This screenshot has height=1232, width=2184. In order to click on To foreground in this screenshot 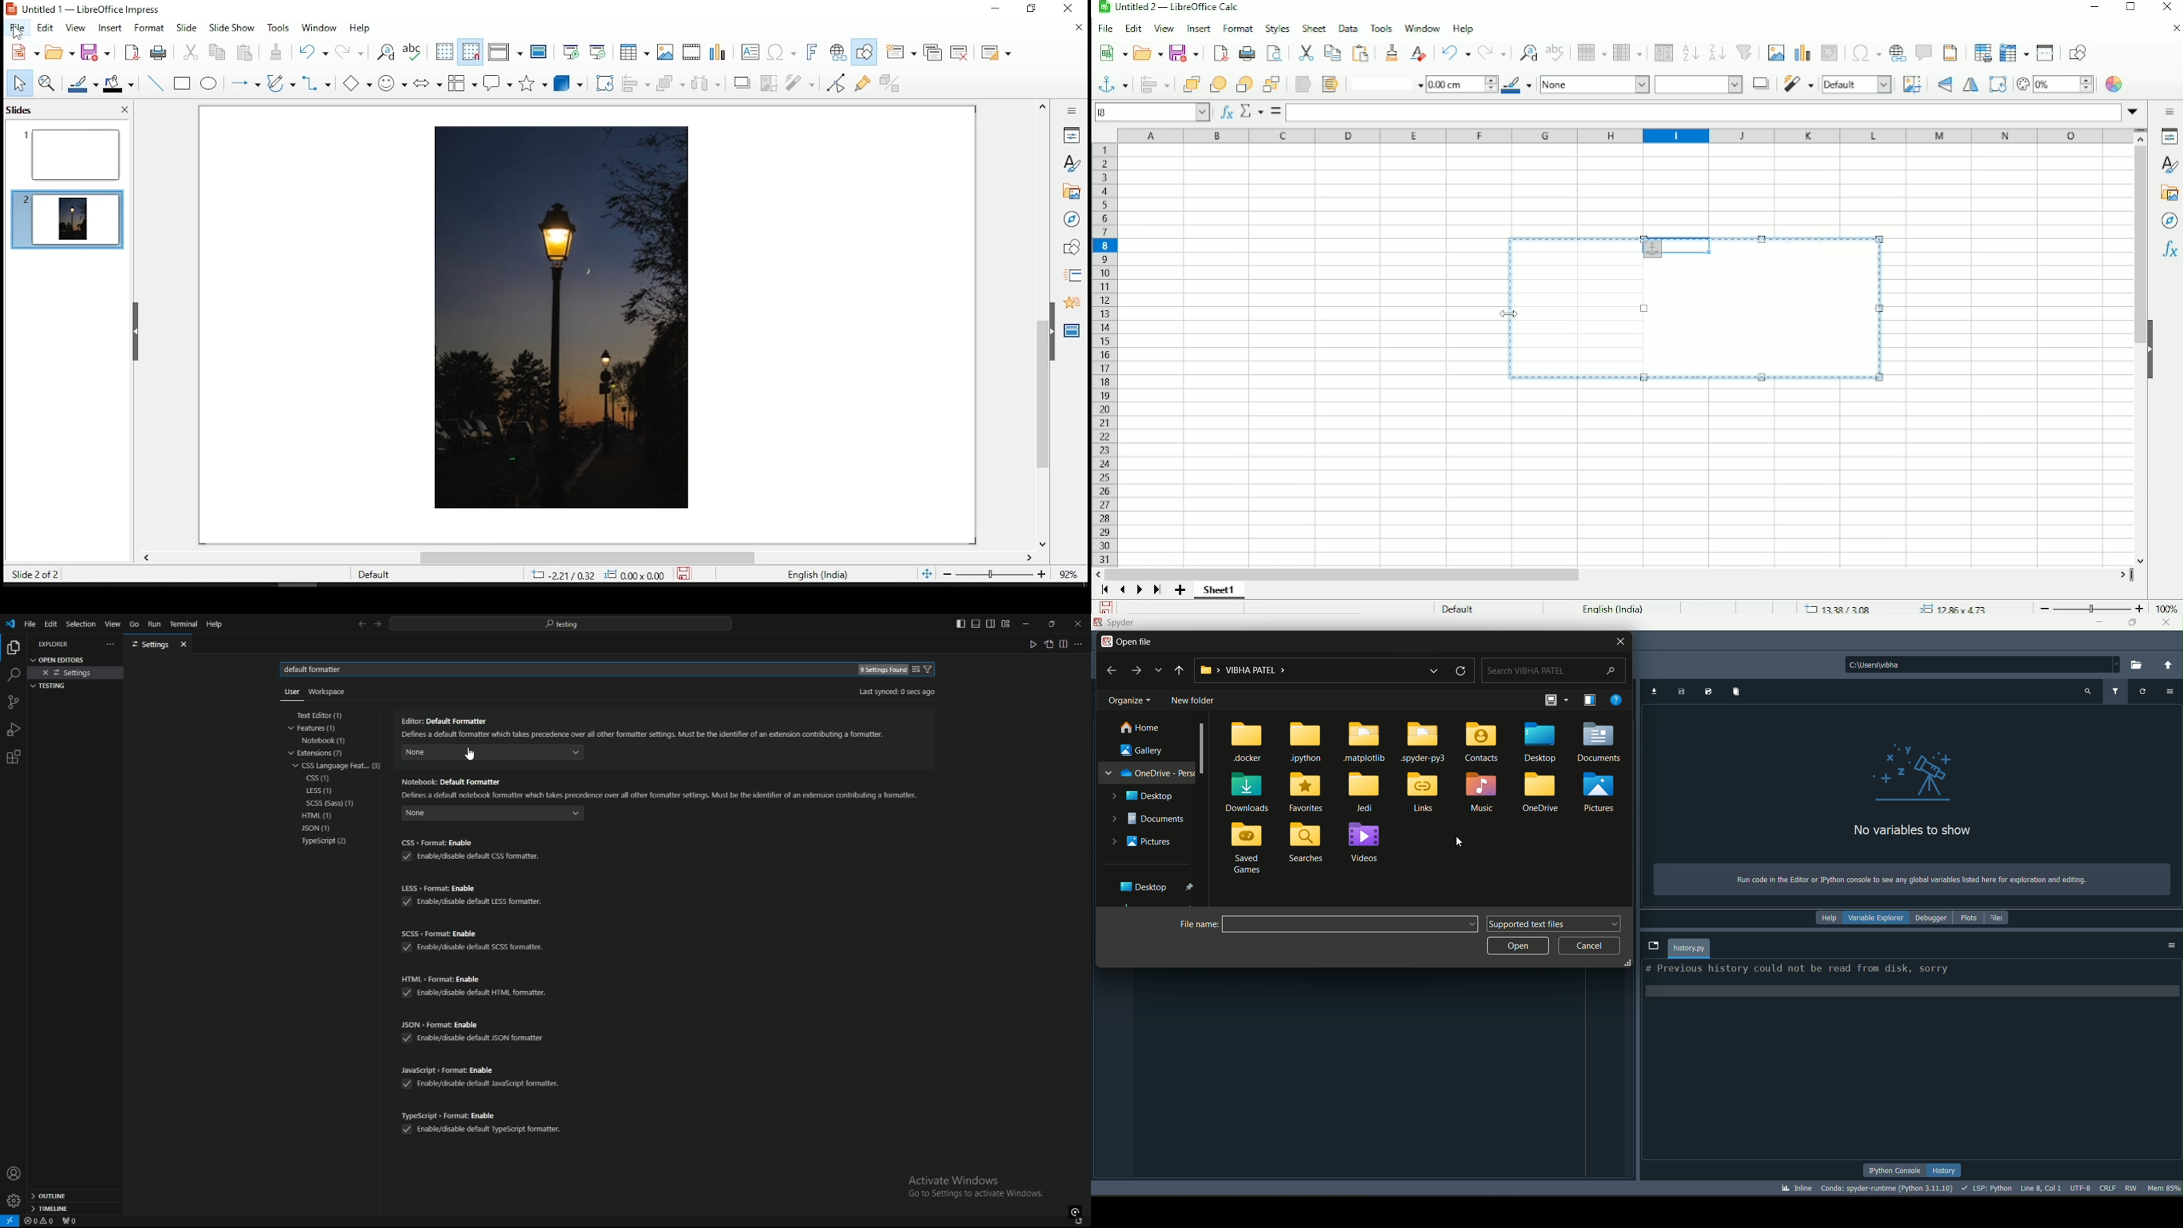, I will do `click(1302, 84)`.